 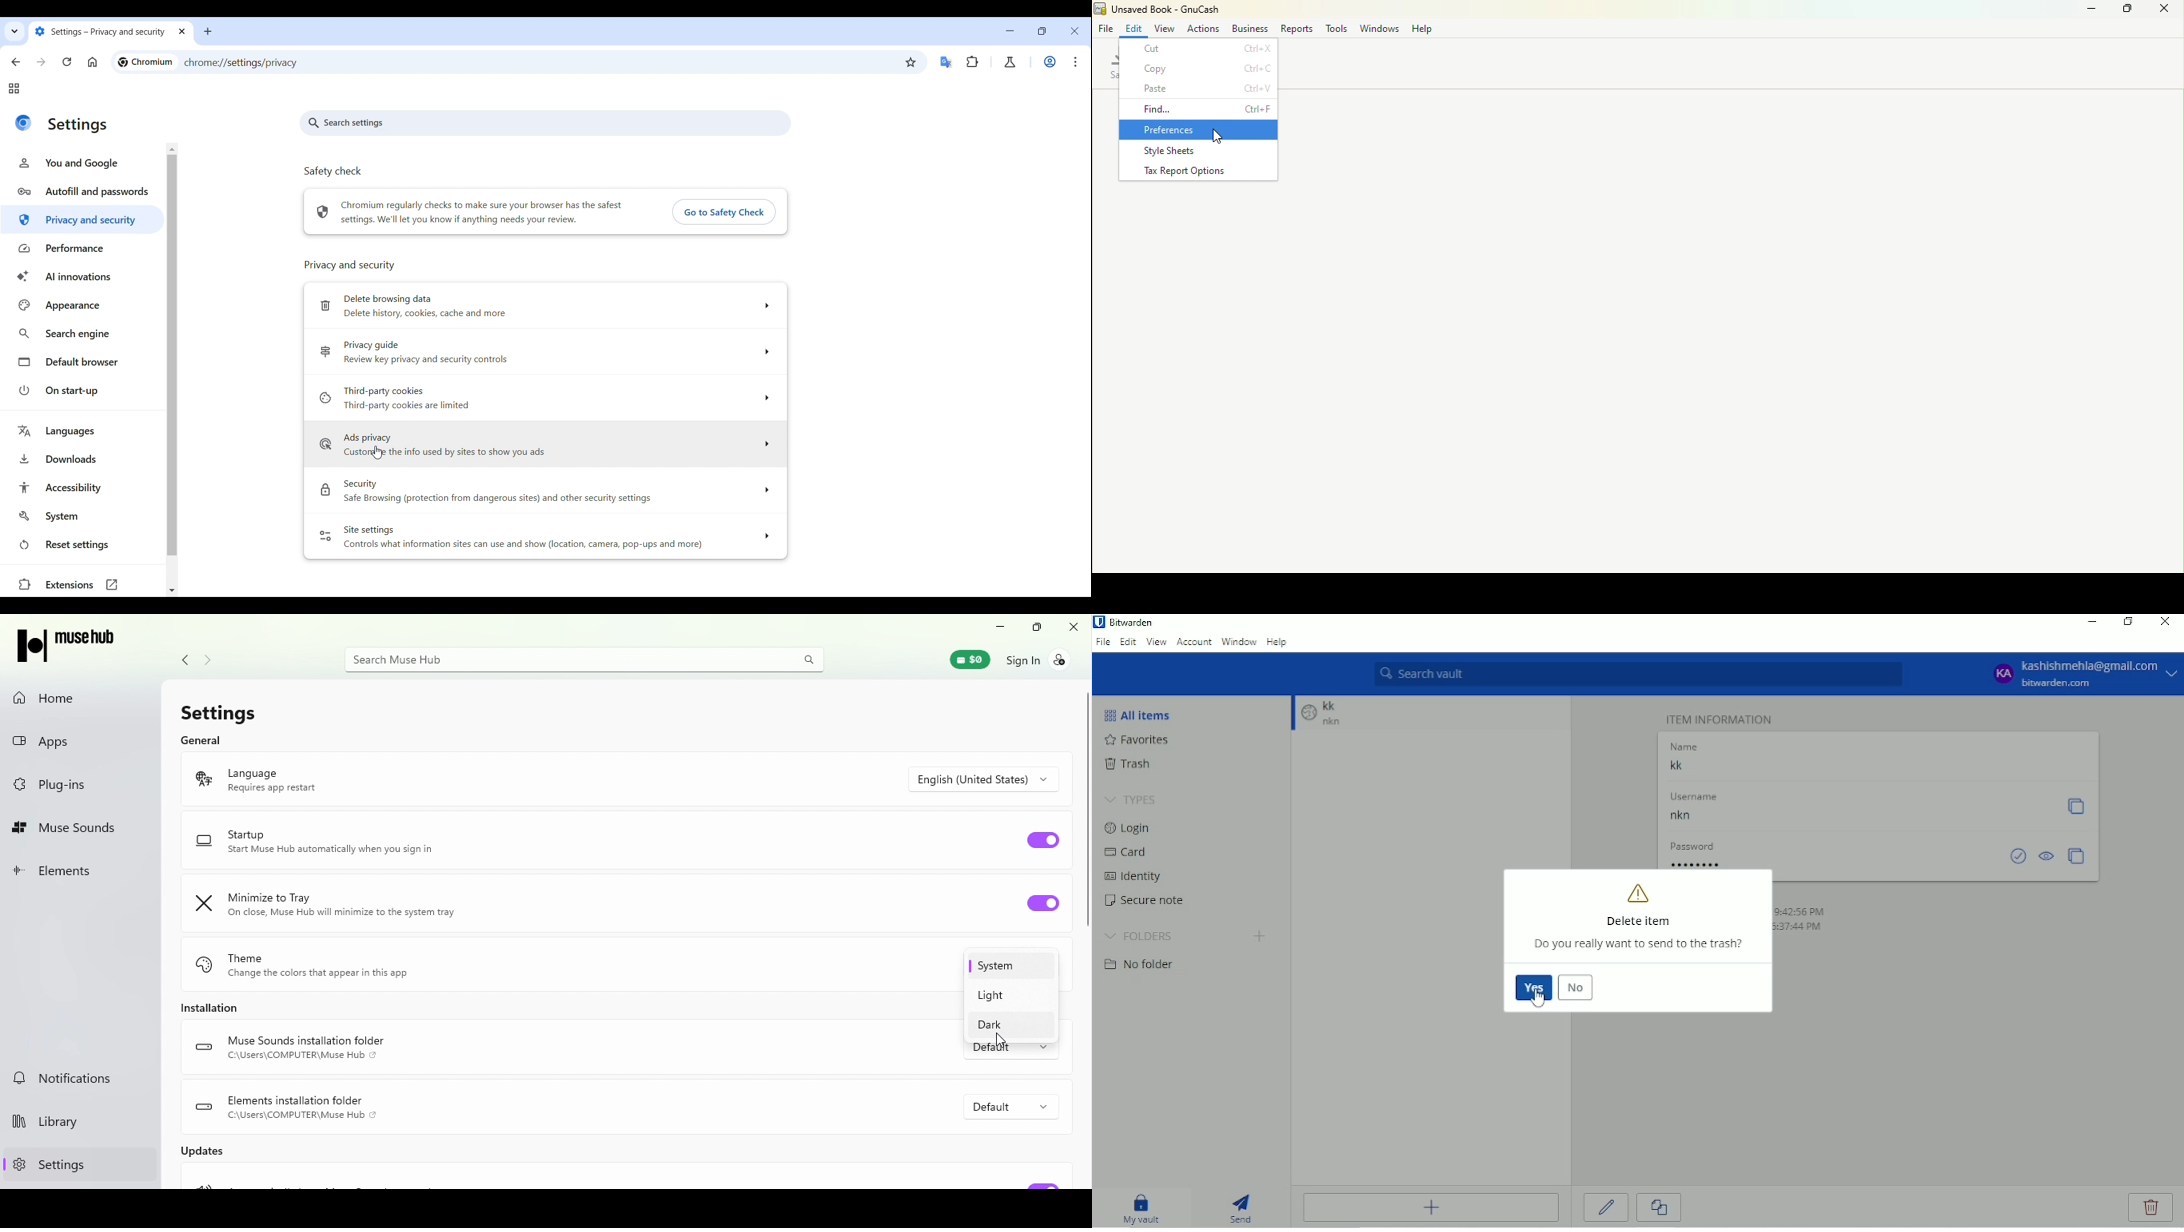 I want to click on Copy, so click(x=2076, y=807).